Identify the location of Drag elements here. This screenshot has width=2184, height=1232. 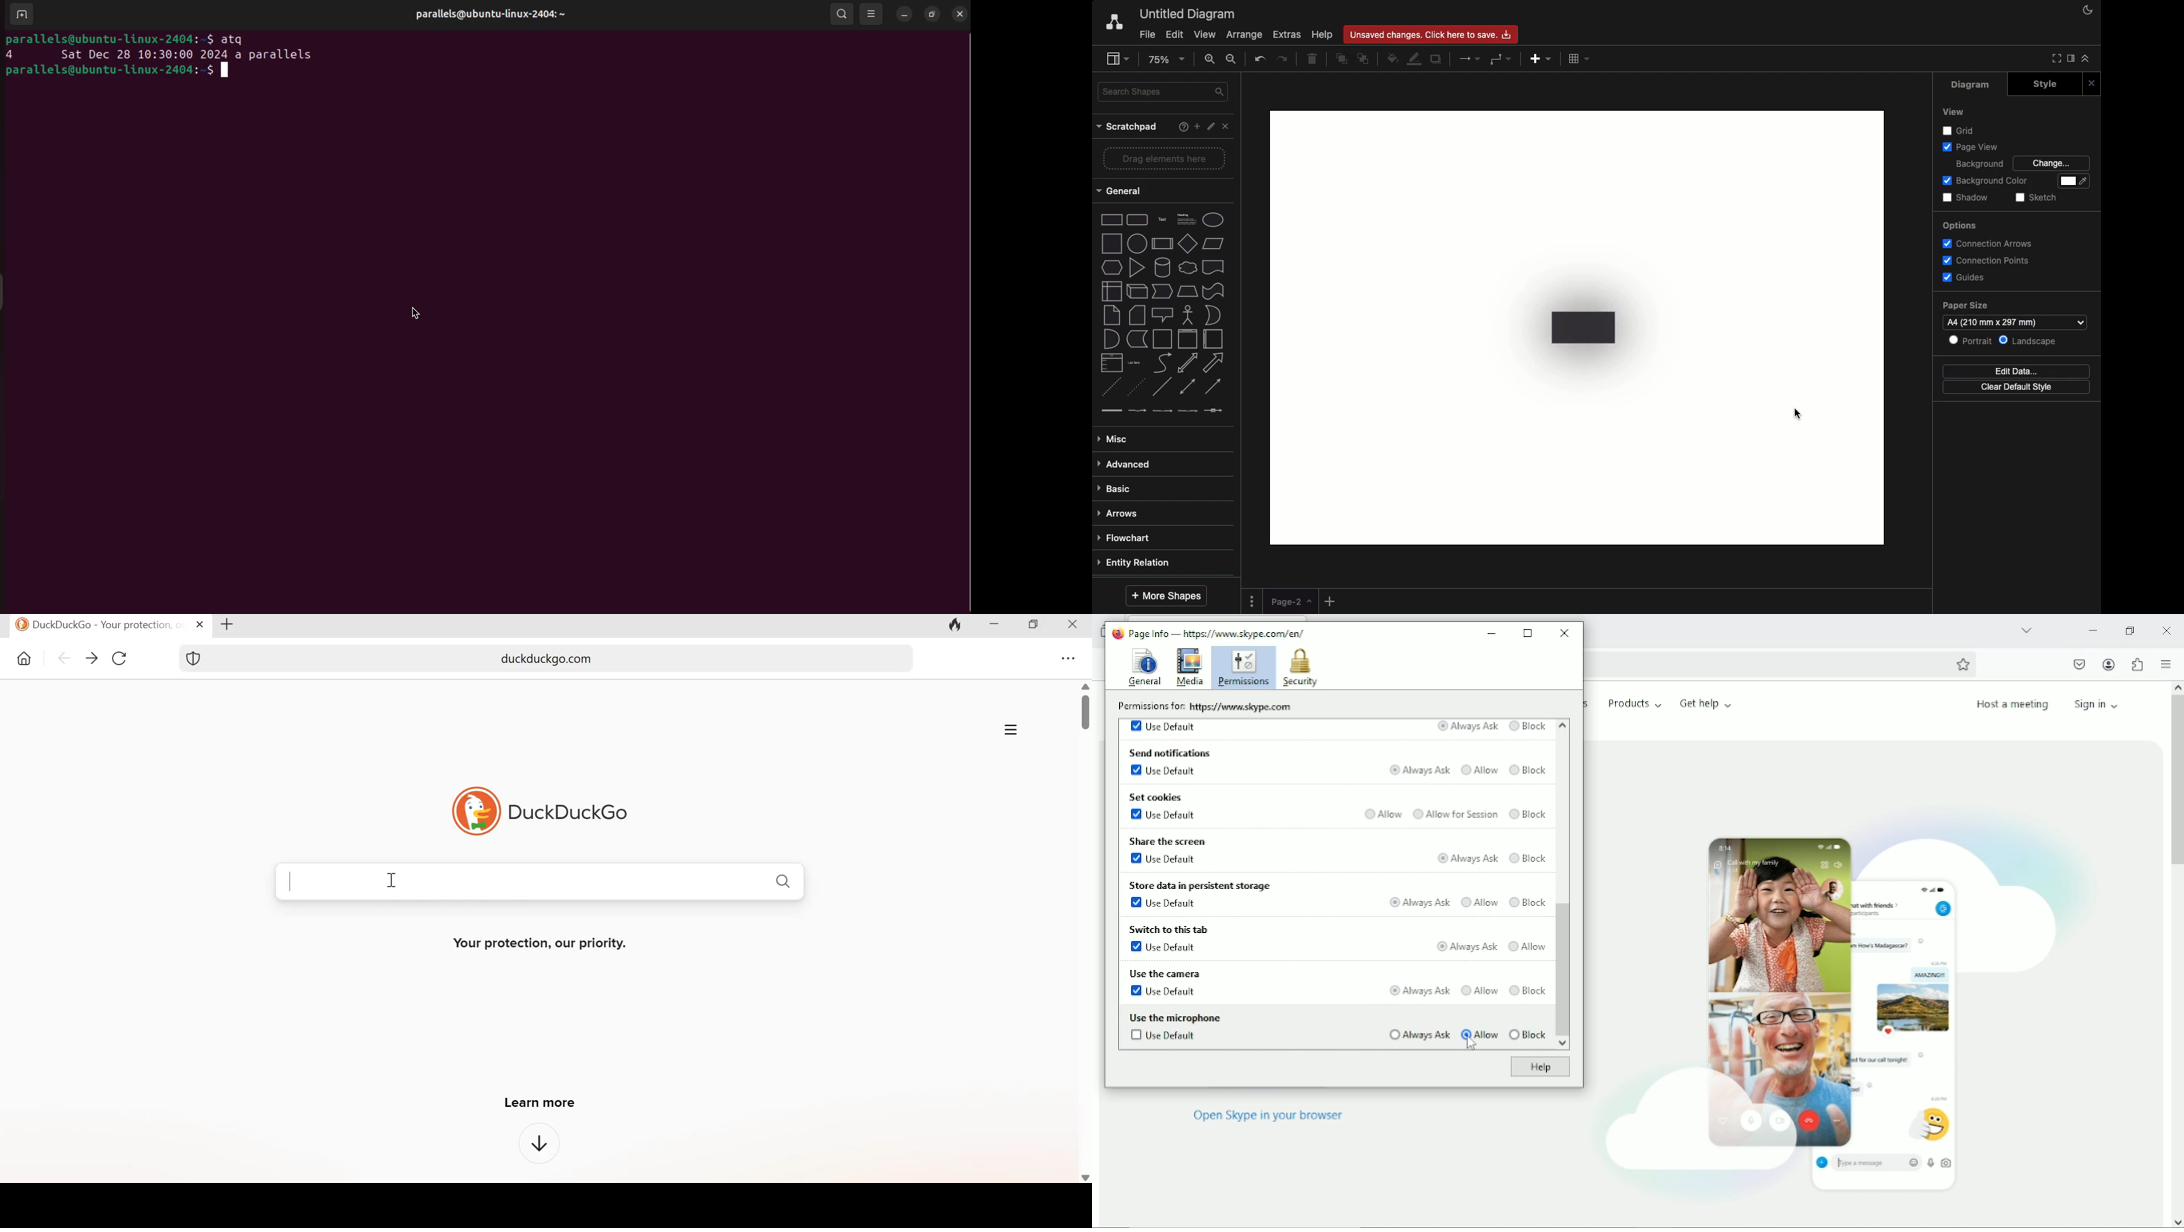
(1166, 158).